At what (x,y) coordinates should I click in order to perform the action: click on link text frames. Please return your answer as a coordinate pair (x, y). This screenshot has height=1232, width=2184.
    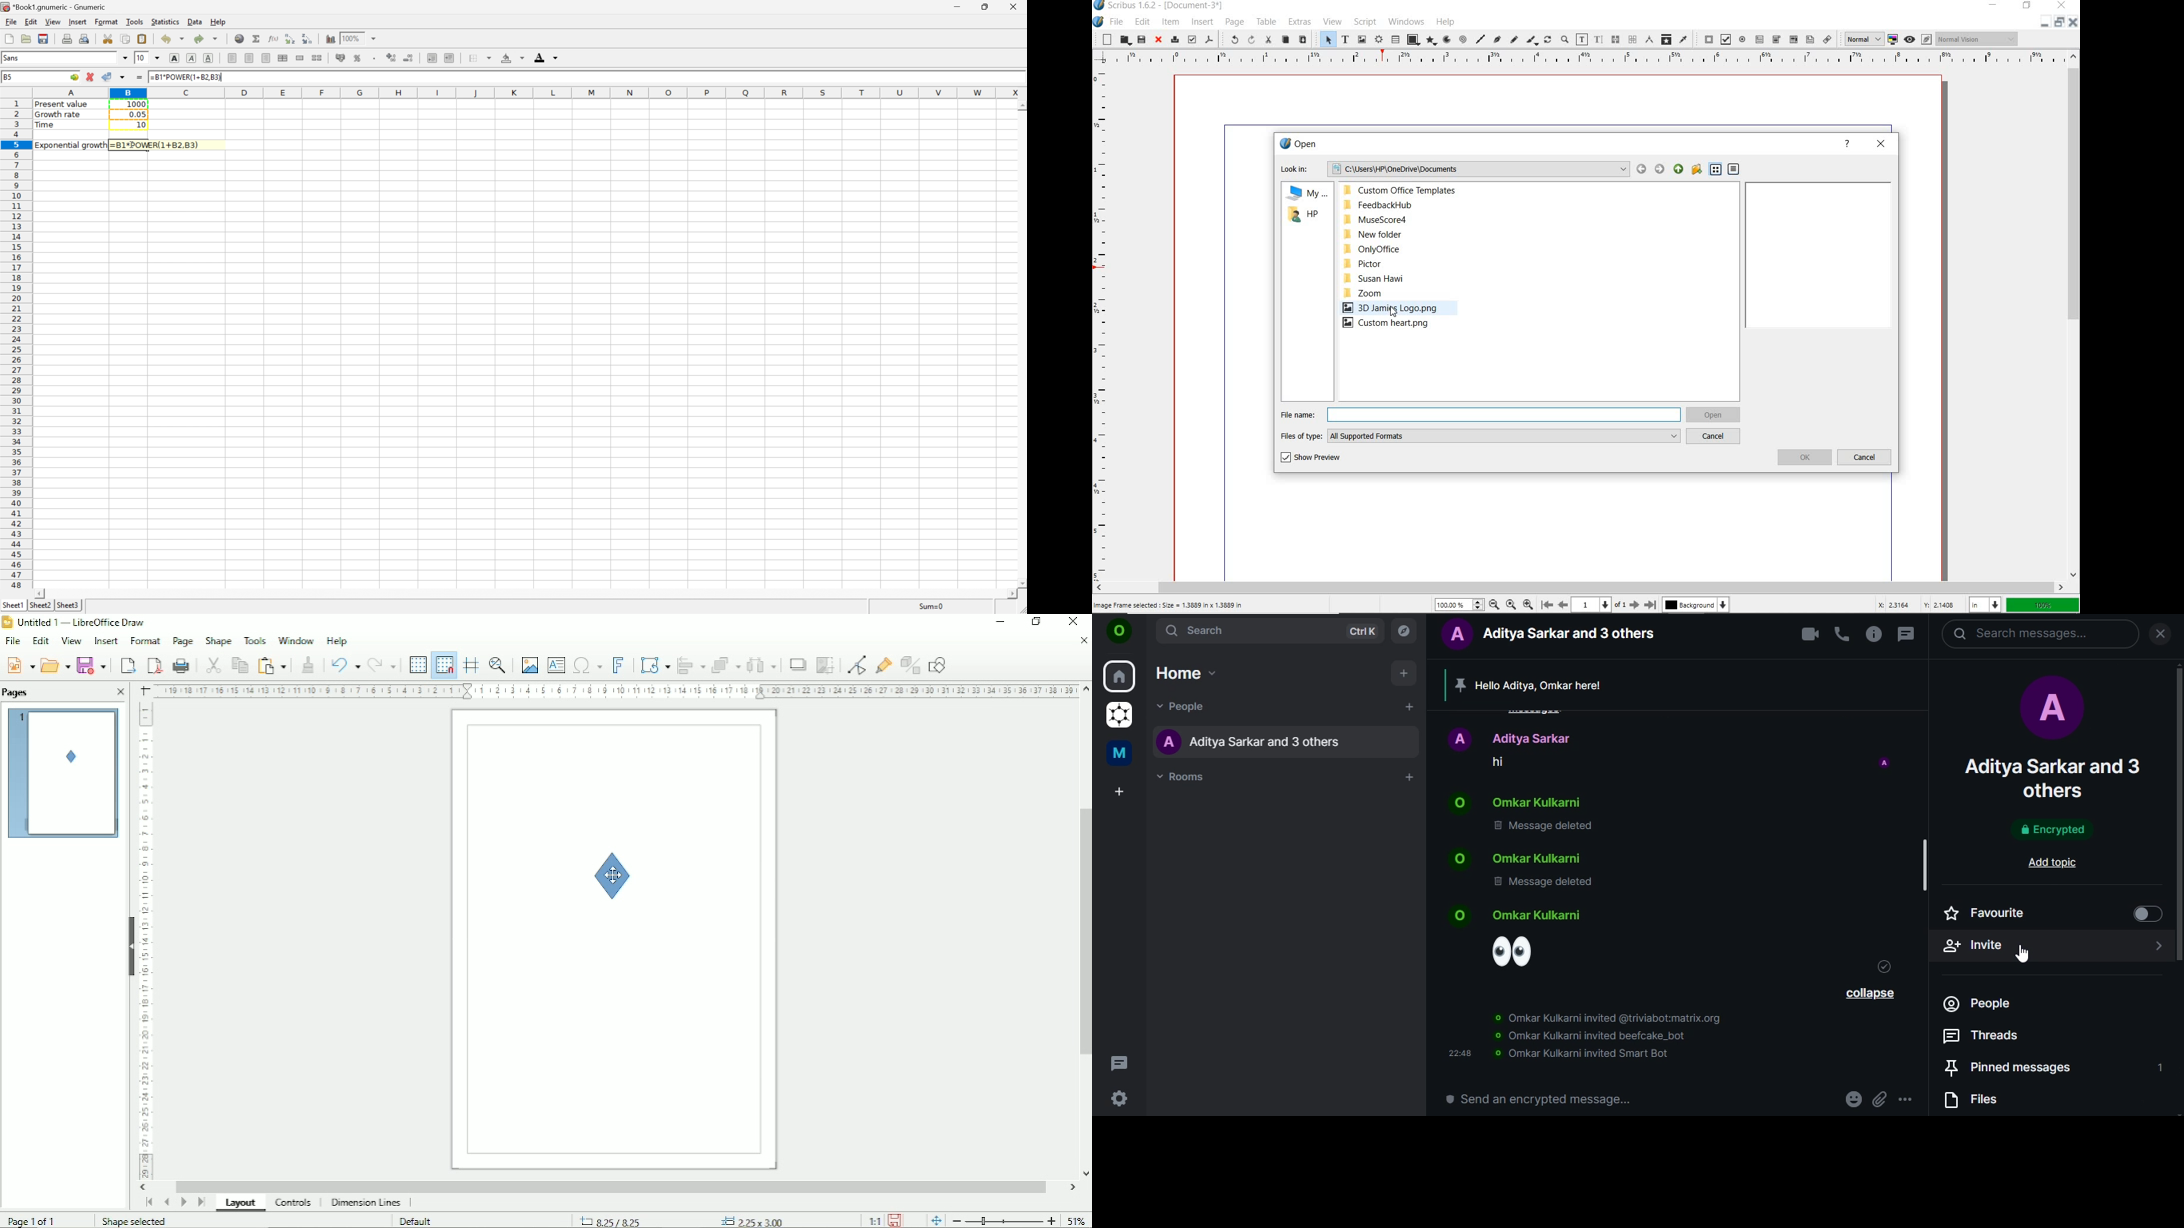
    Looking at the image, I should click on (1614, 39).